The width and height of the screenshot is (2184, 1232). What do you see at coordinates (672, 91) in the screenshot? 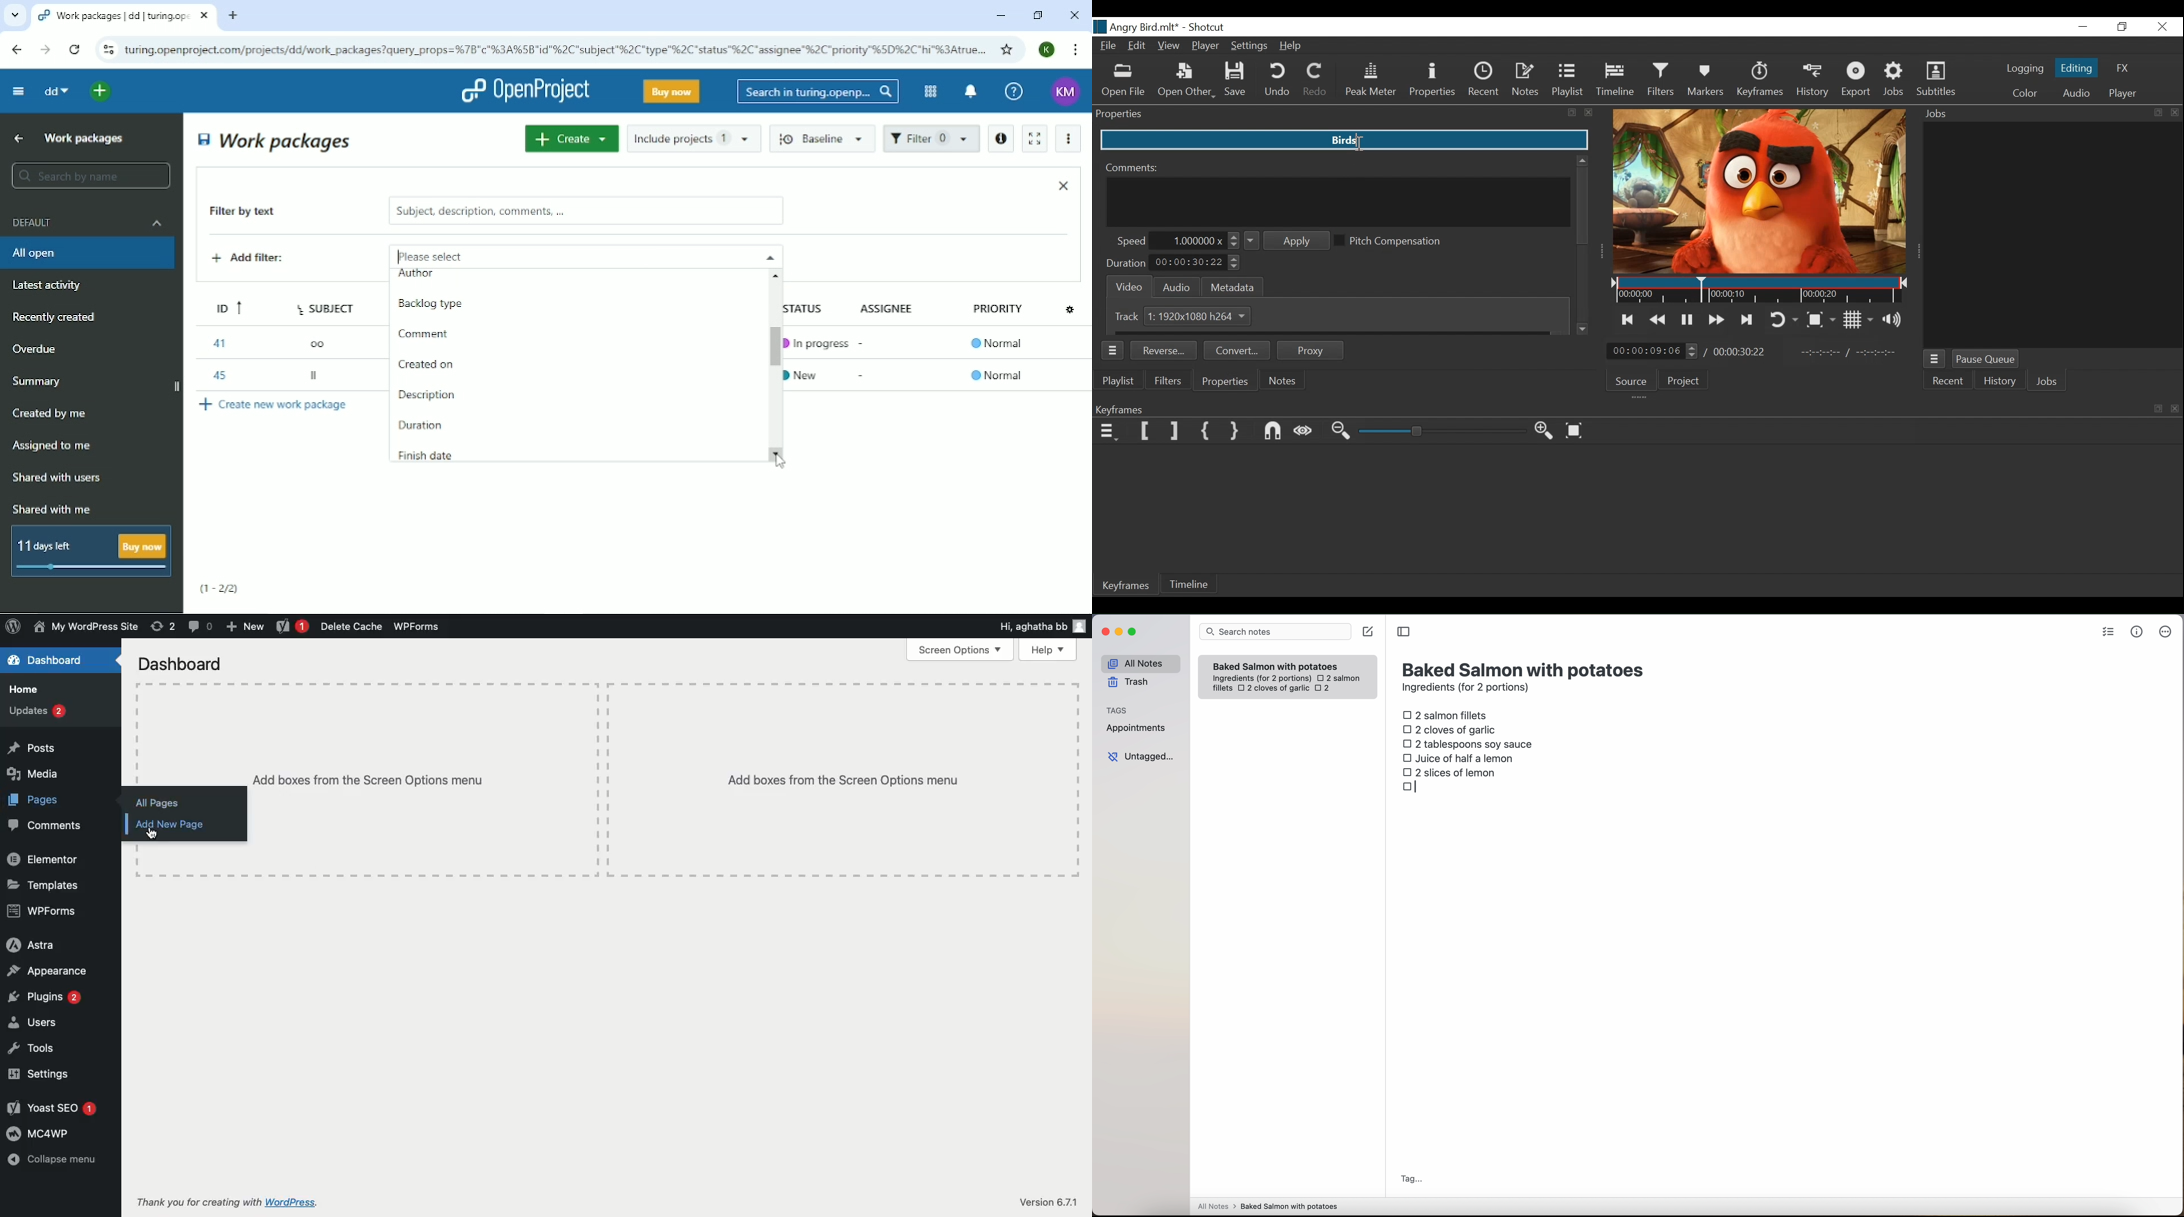
I see `Buy now` at bounding box center [672, 91].